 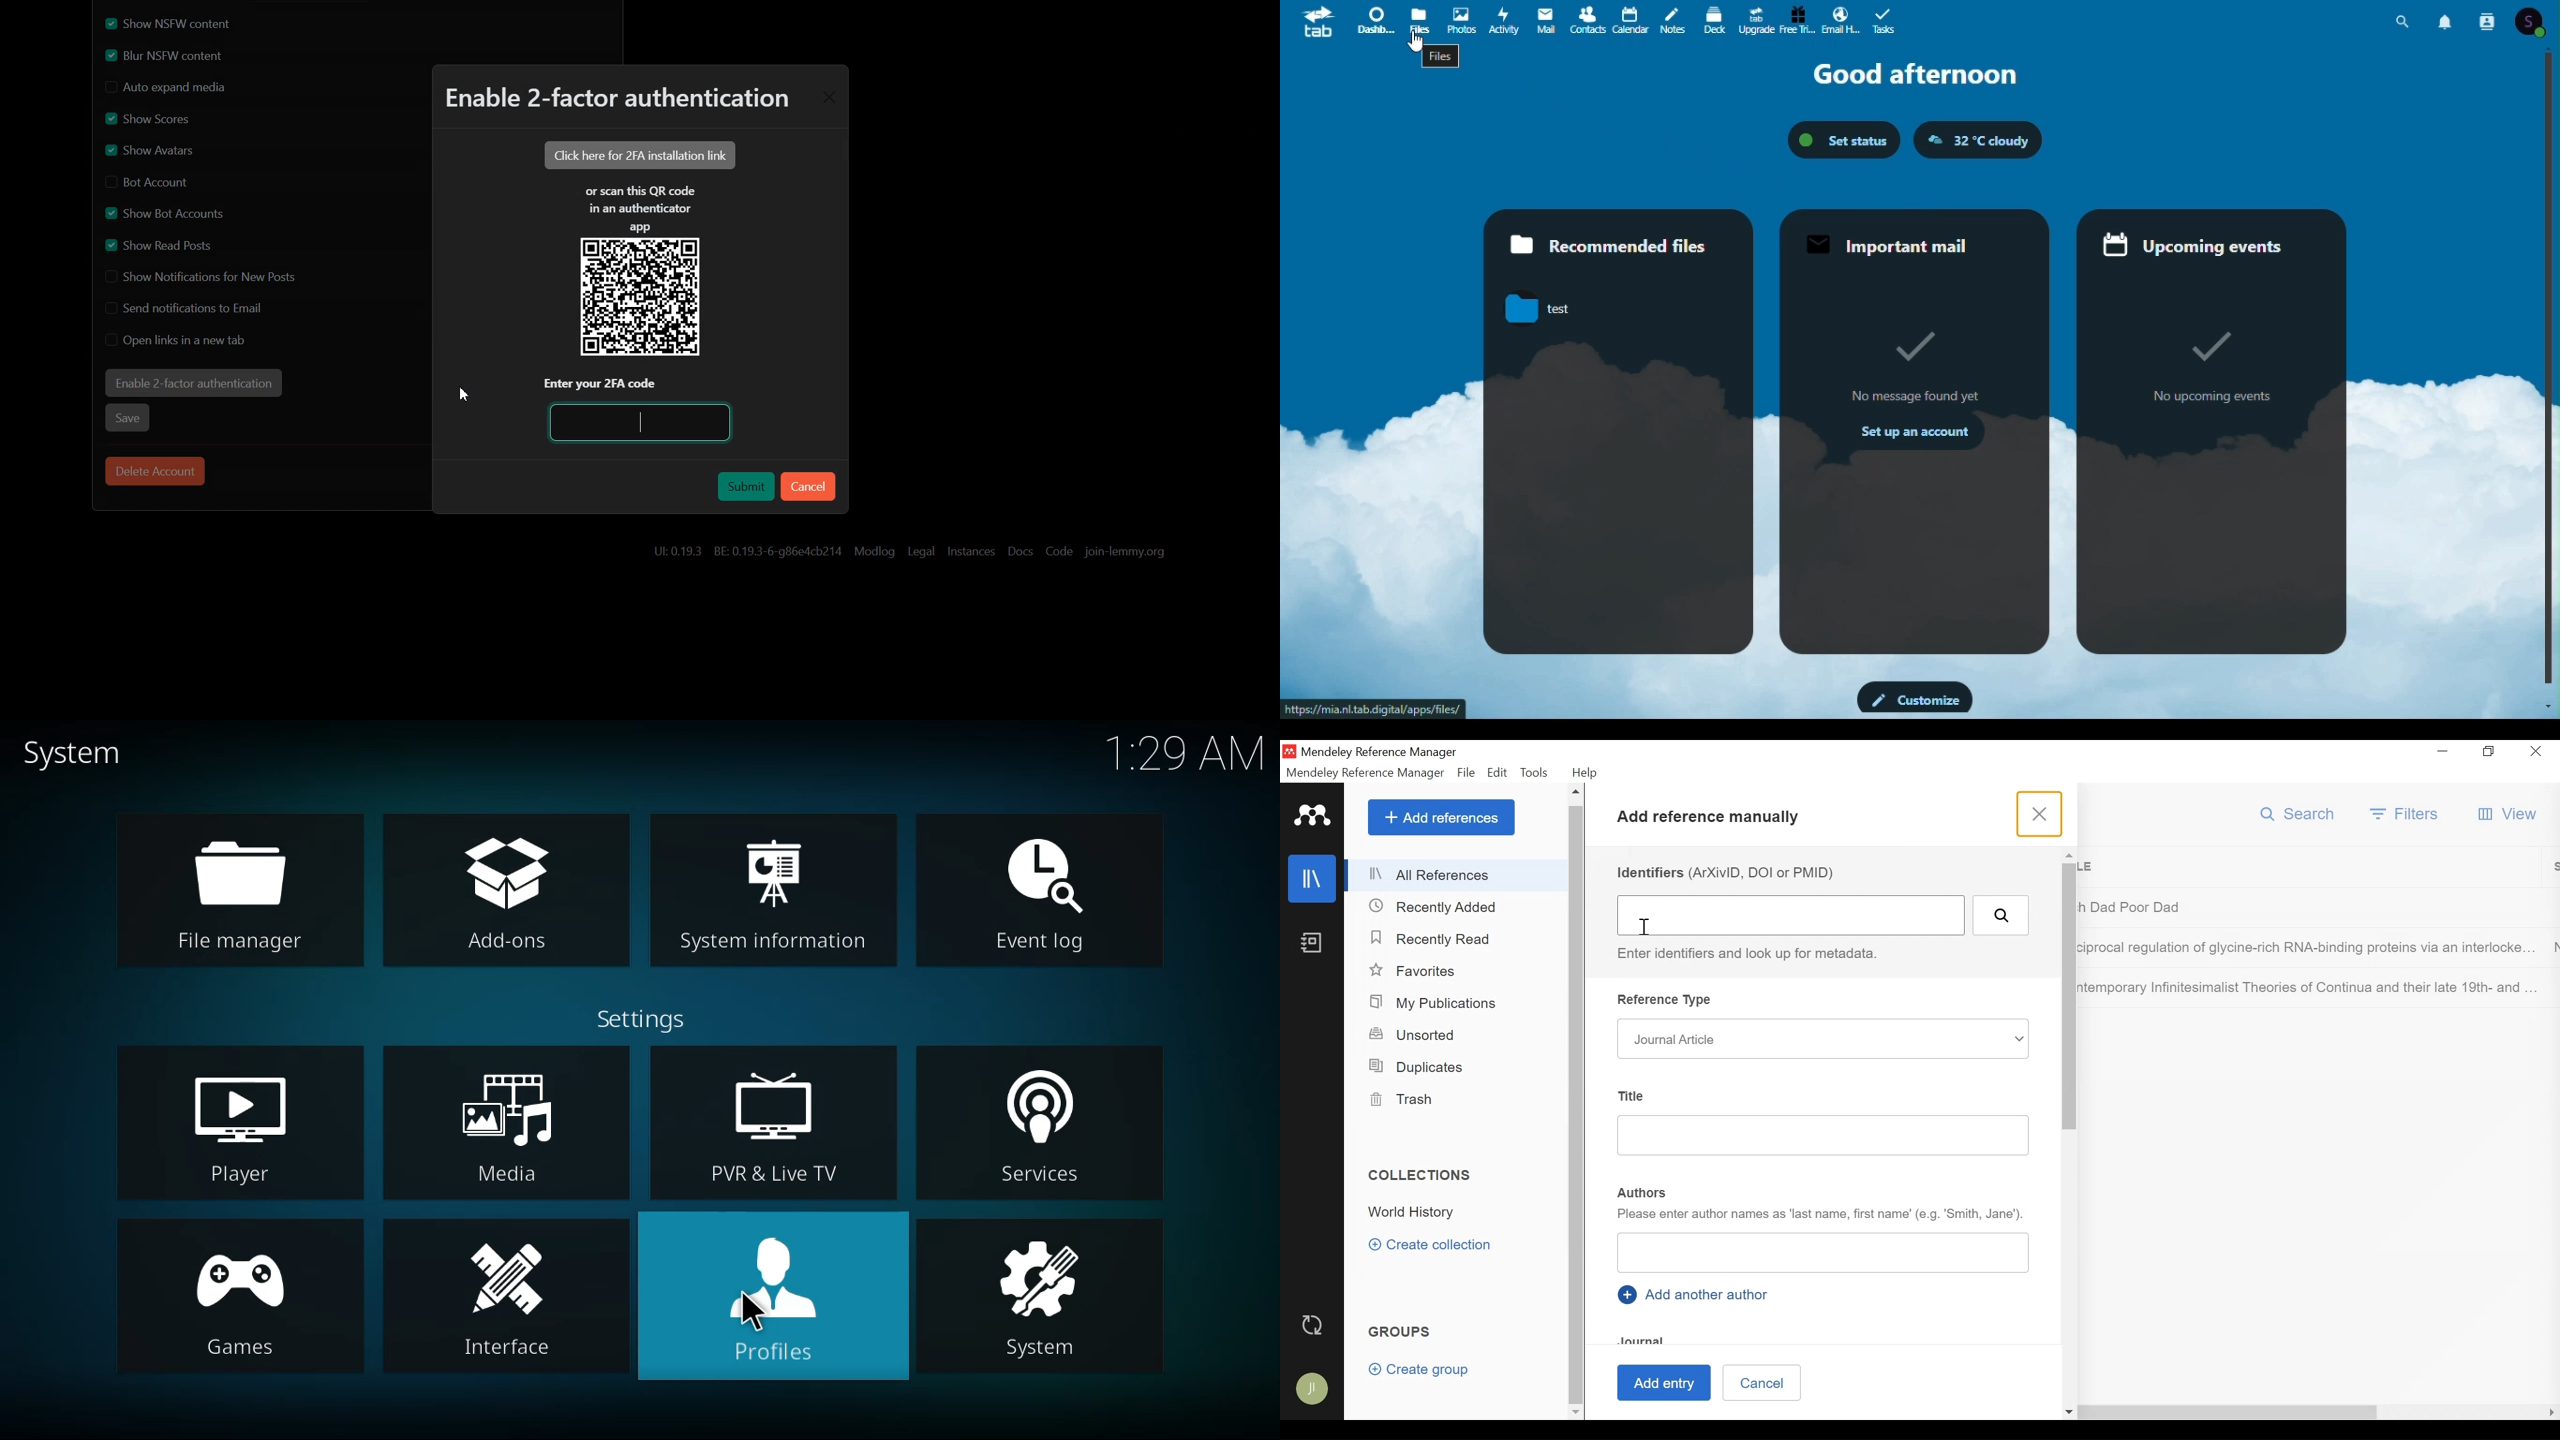 I want to click on mail, so click(x=1544, y=20).